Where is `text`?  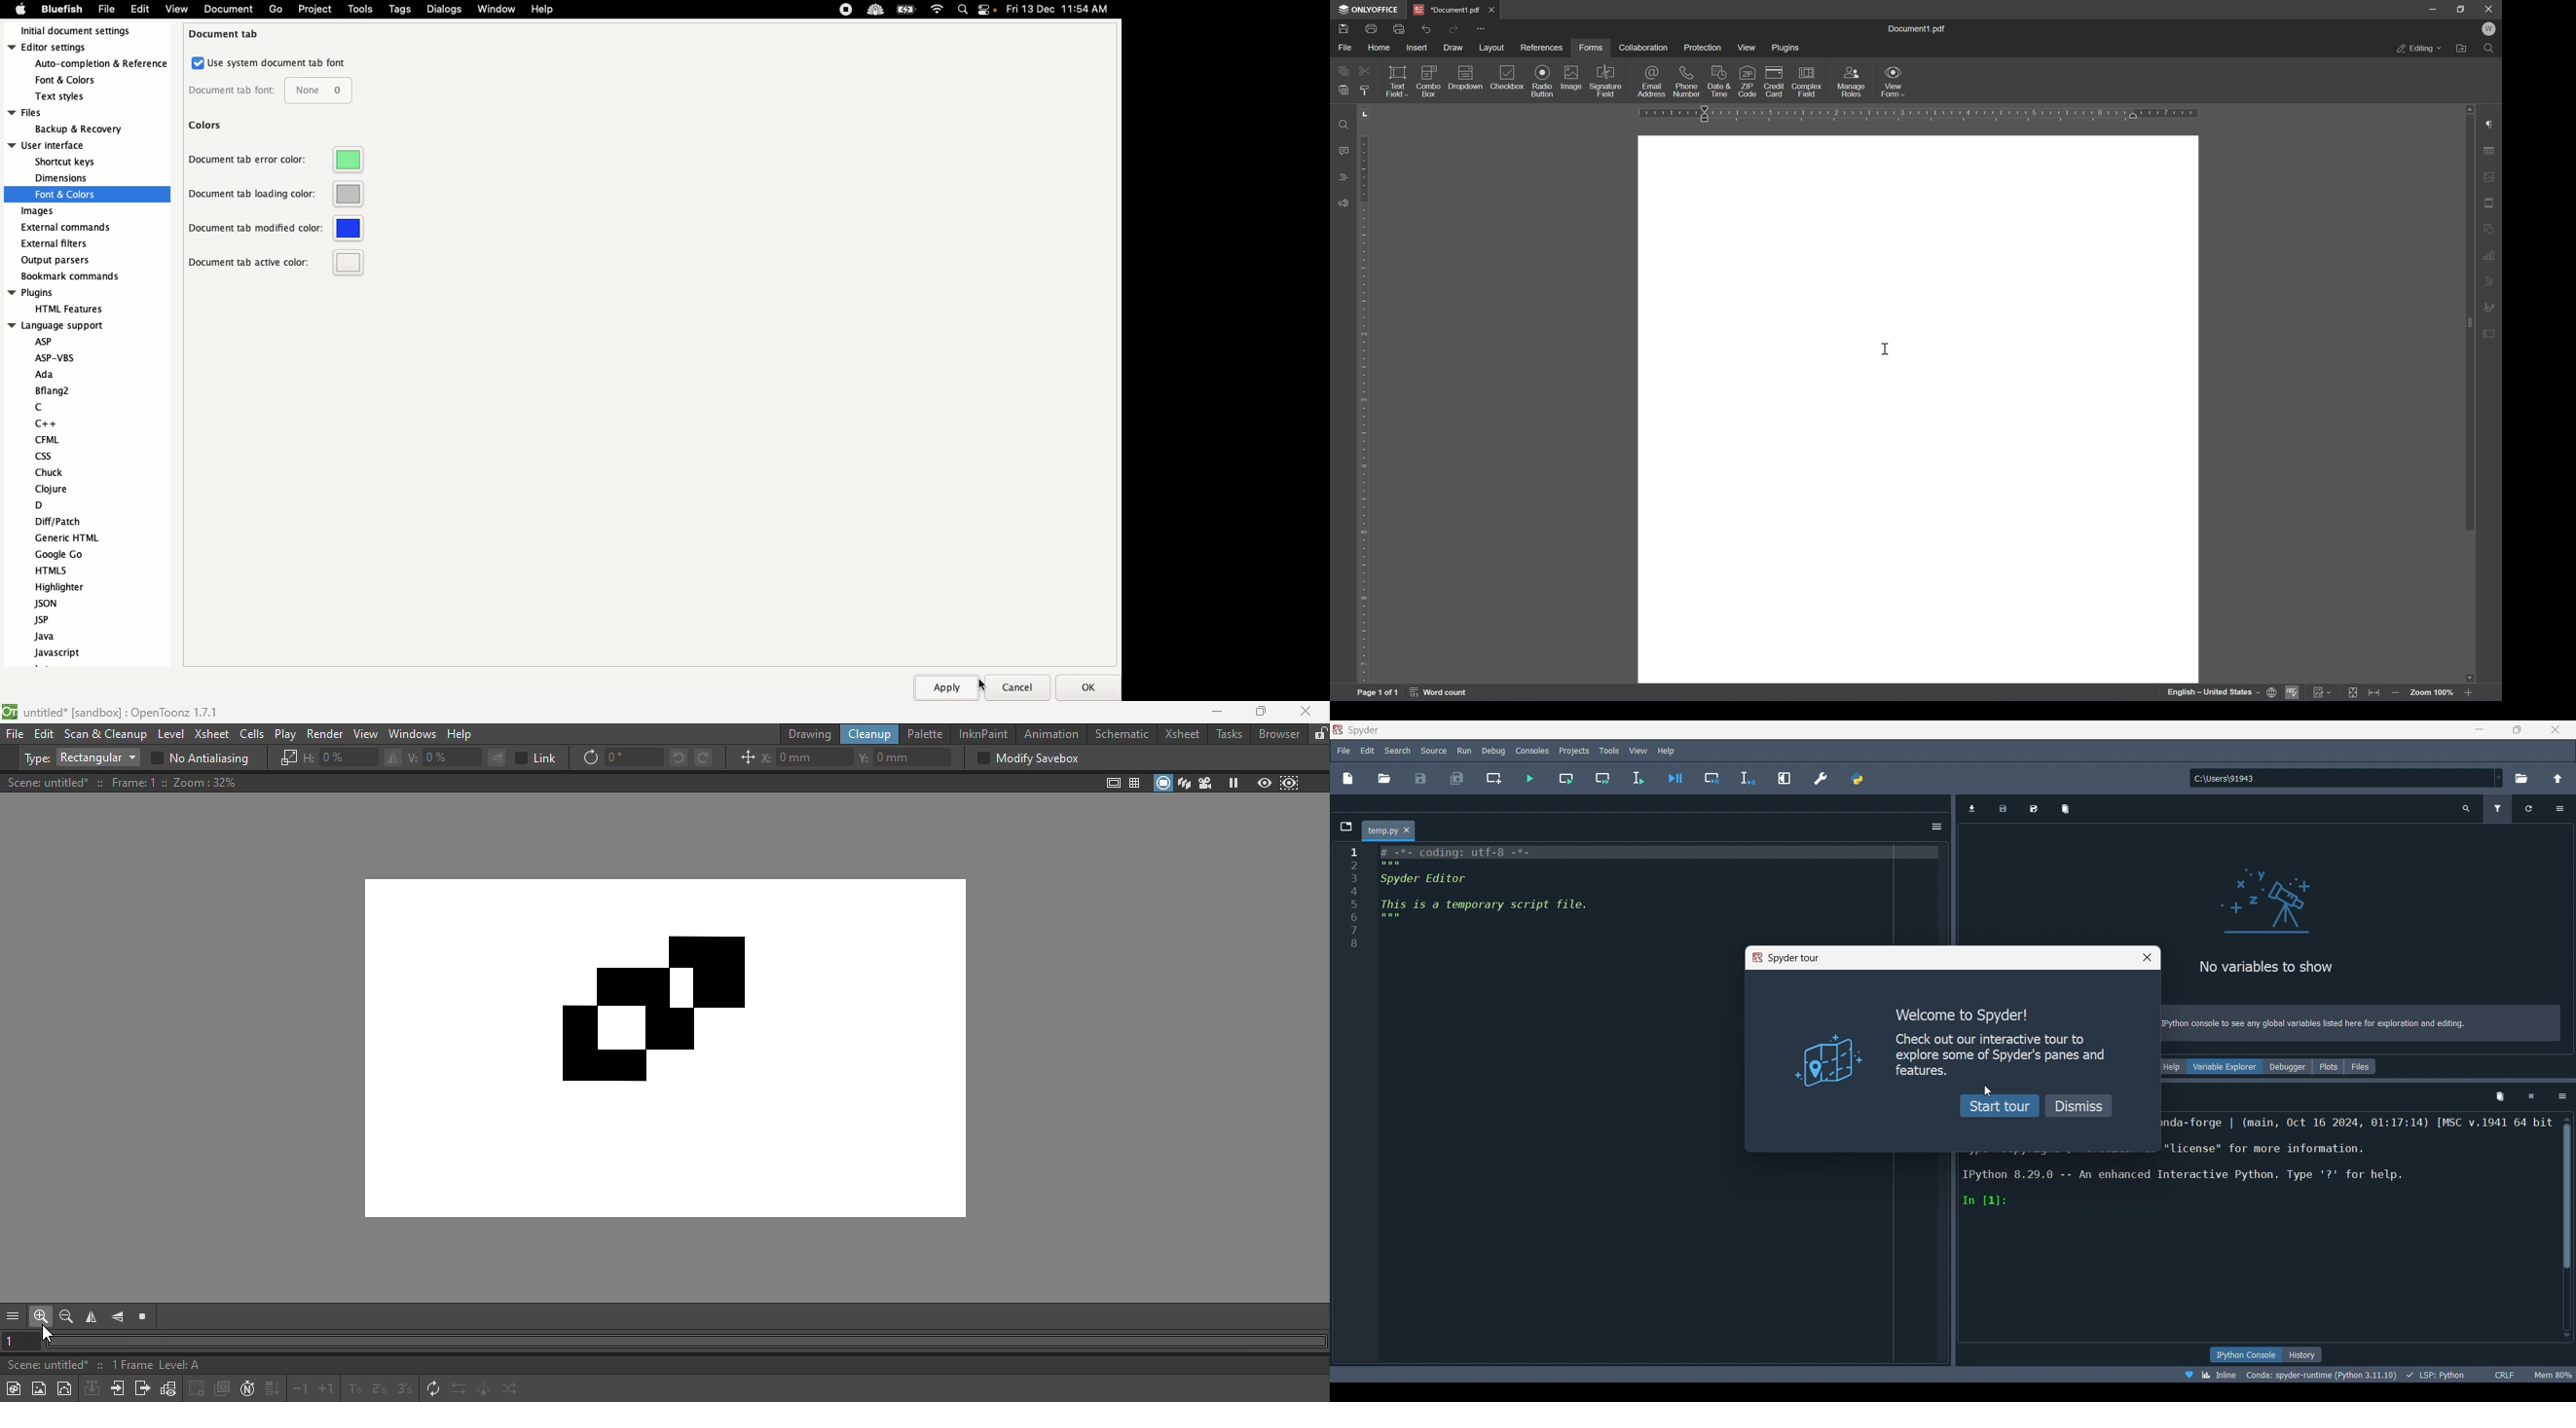
text is located at coordinates (2312, 1024).